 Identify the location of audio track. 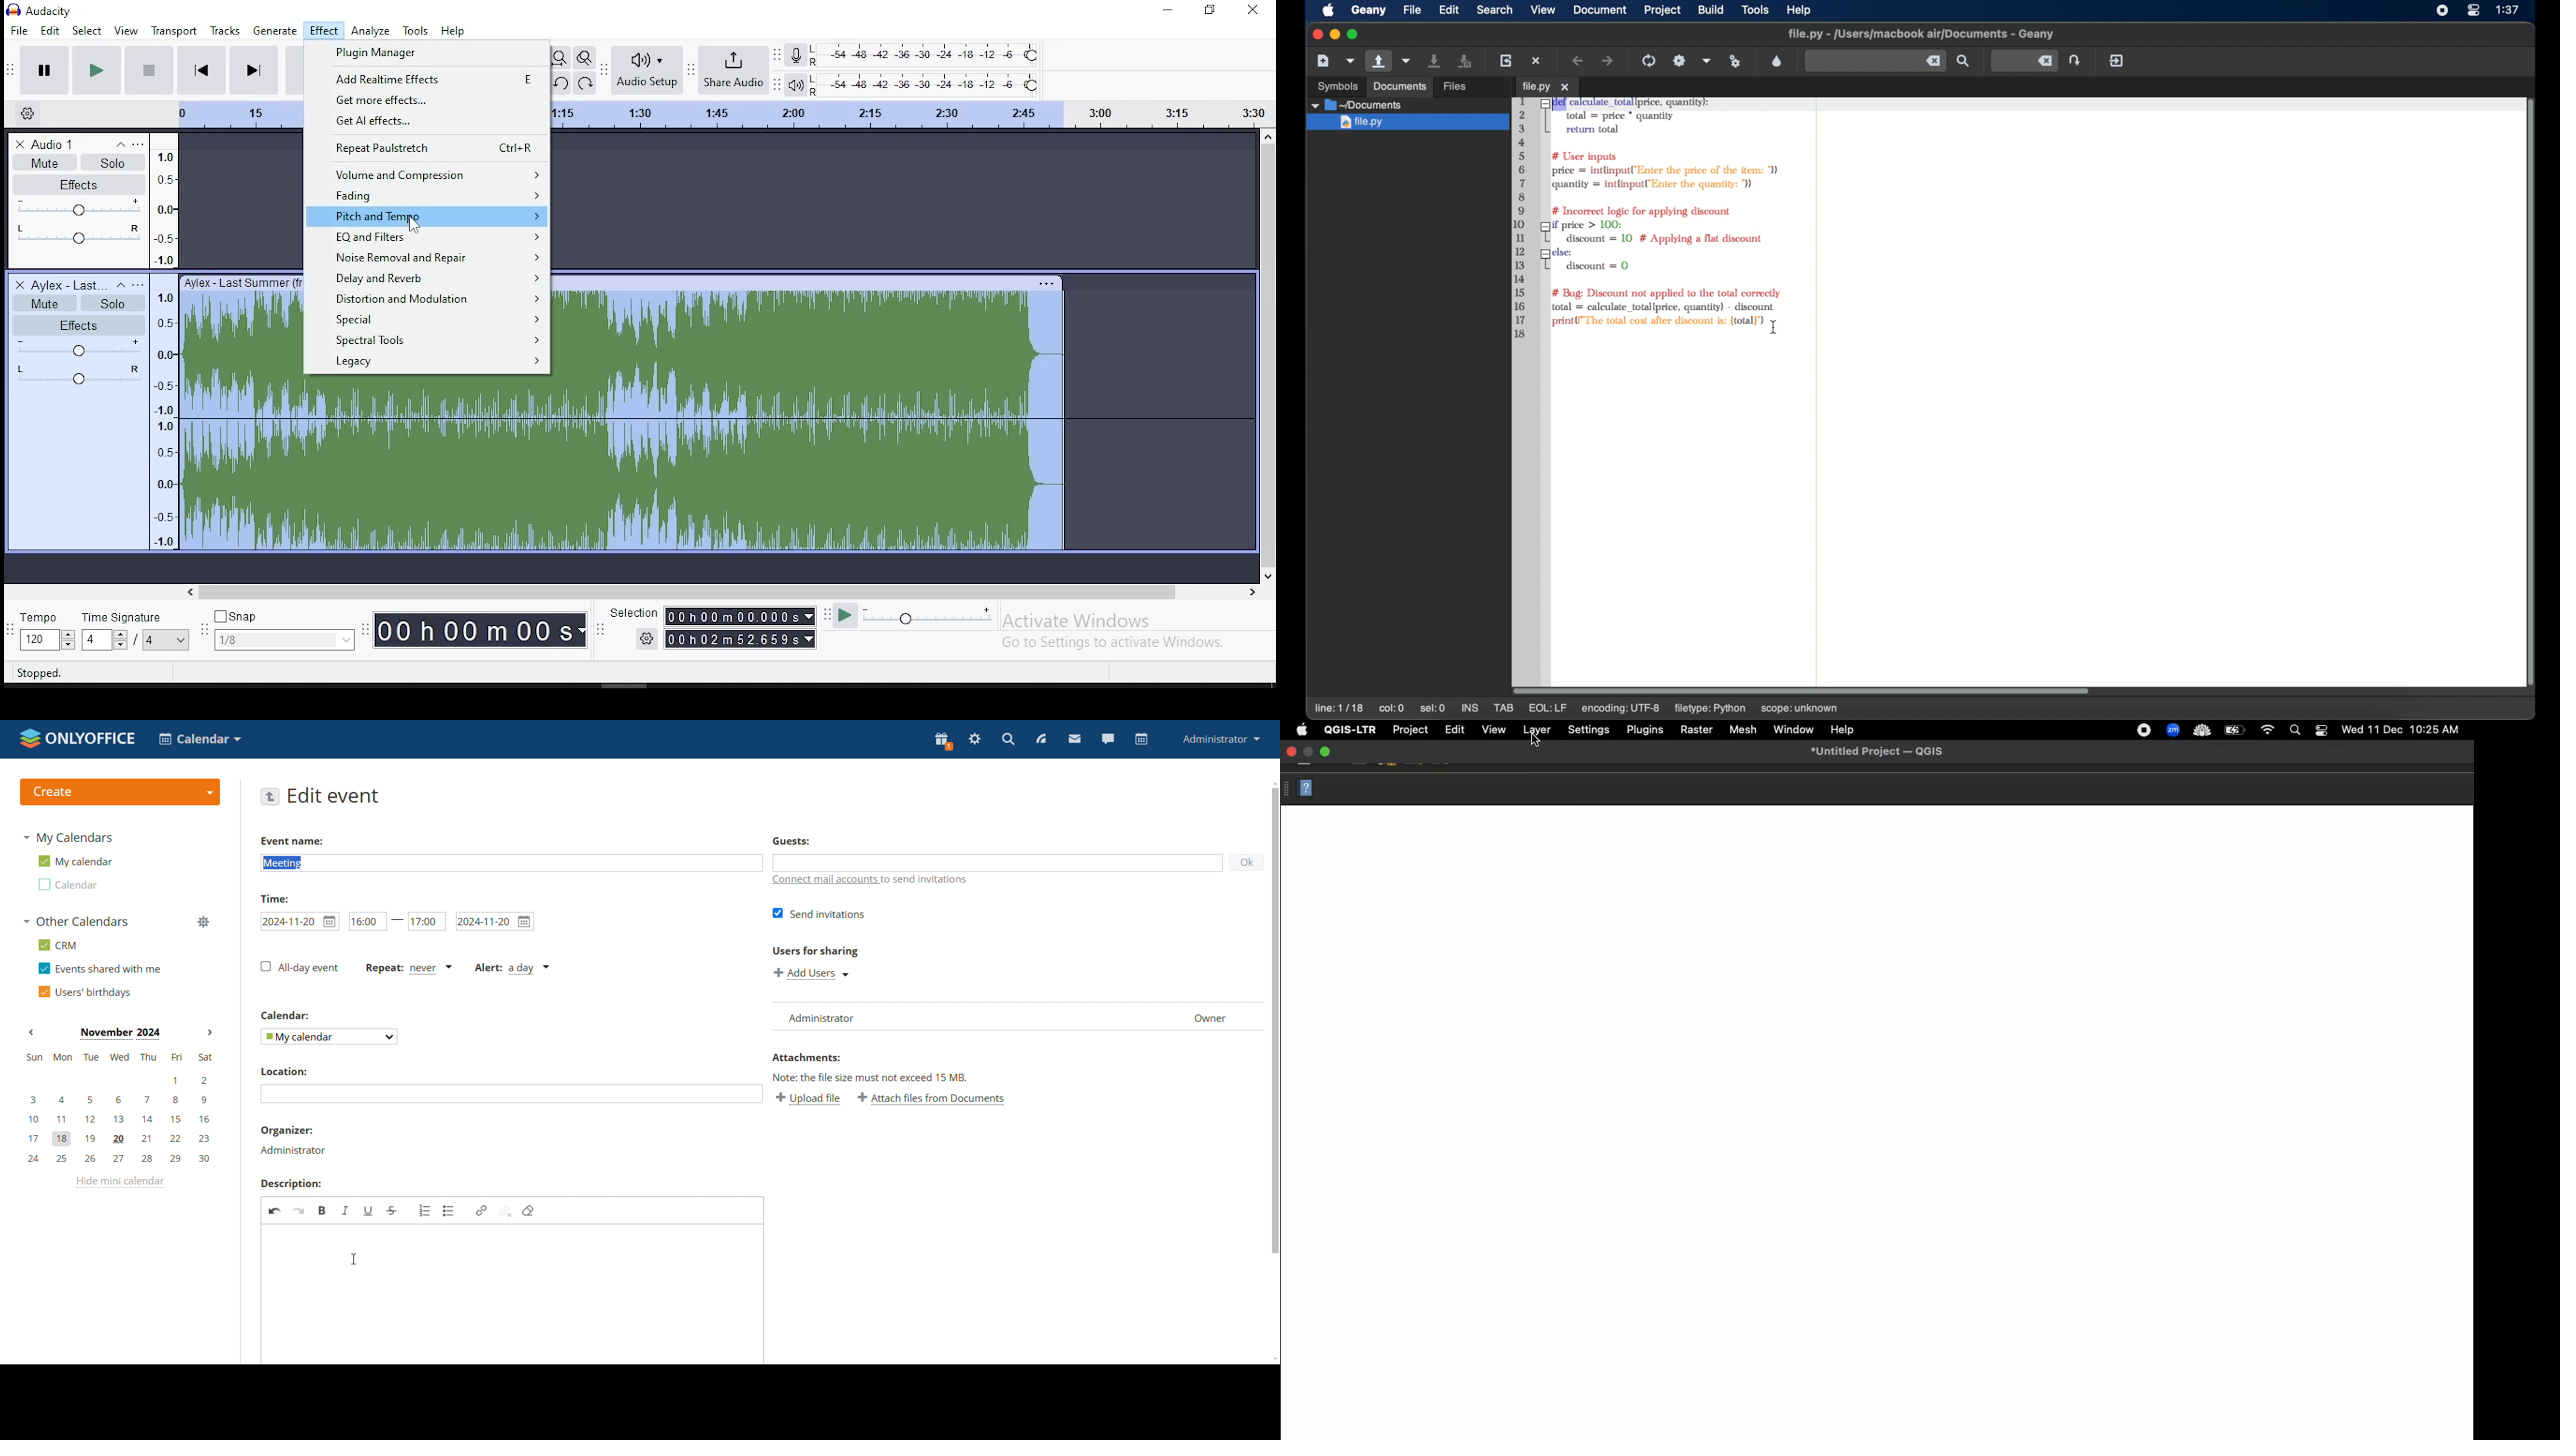
(810, 412).